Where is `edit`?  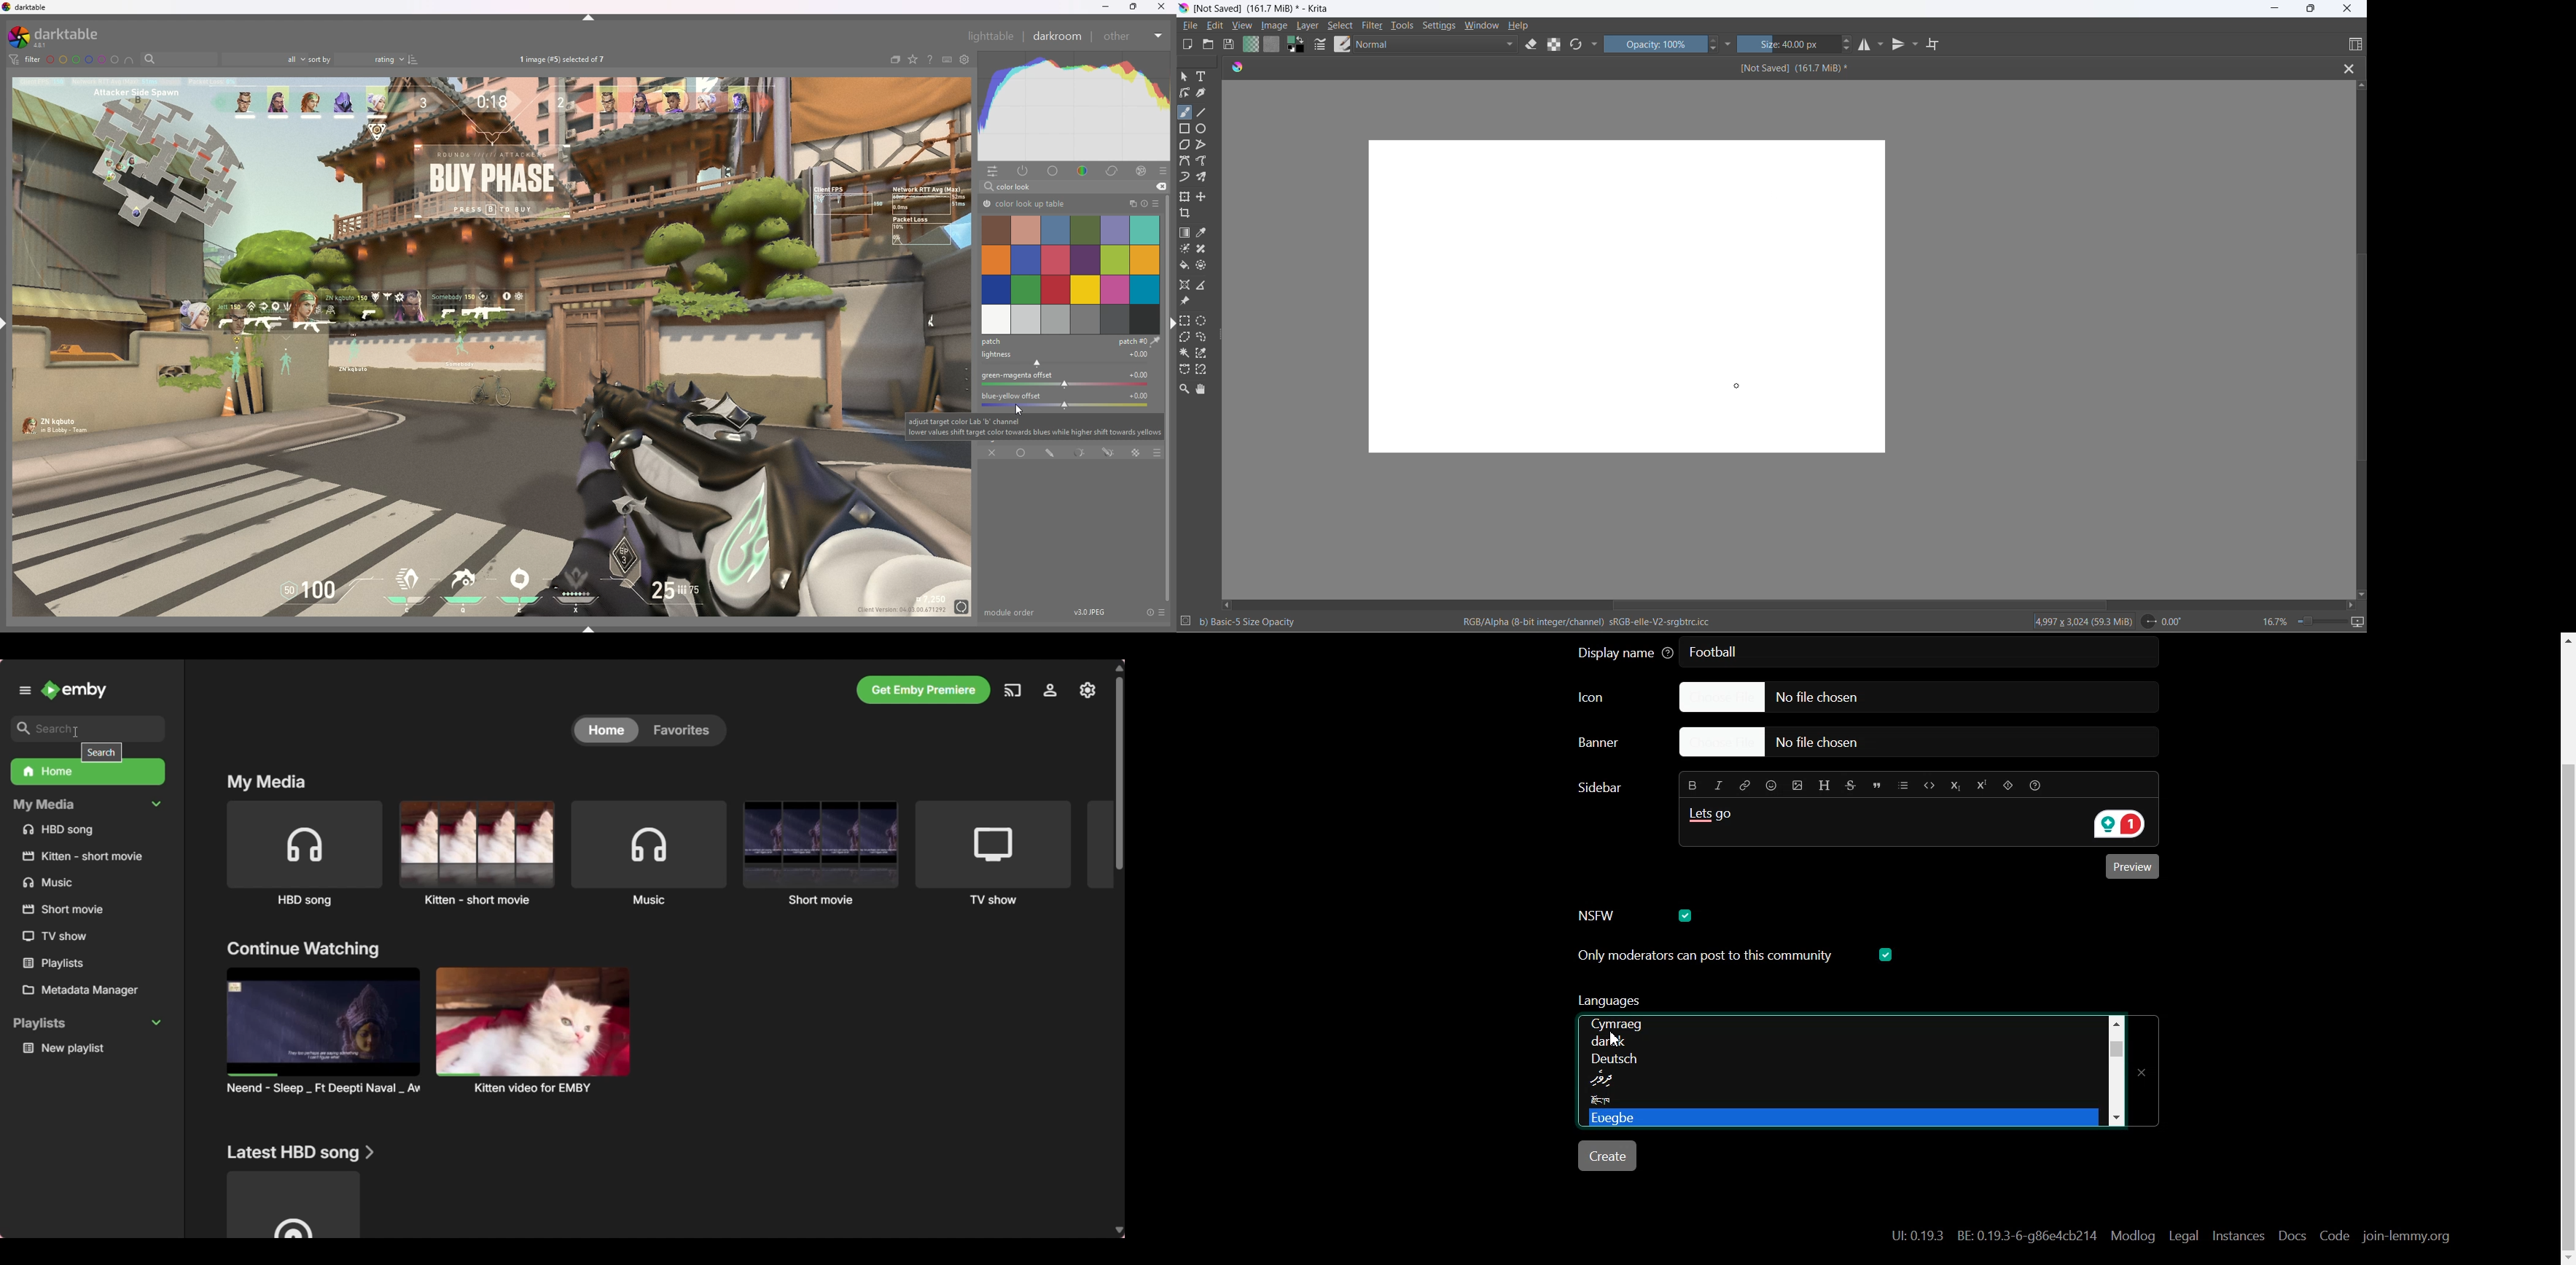
edit is located at coordinates (1218, 26).